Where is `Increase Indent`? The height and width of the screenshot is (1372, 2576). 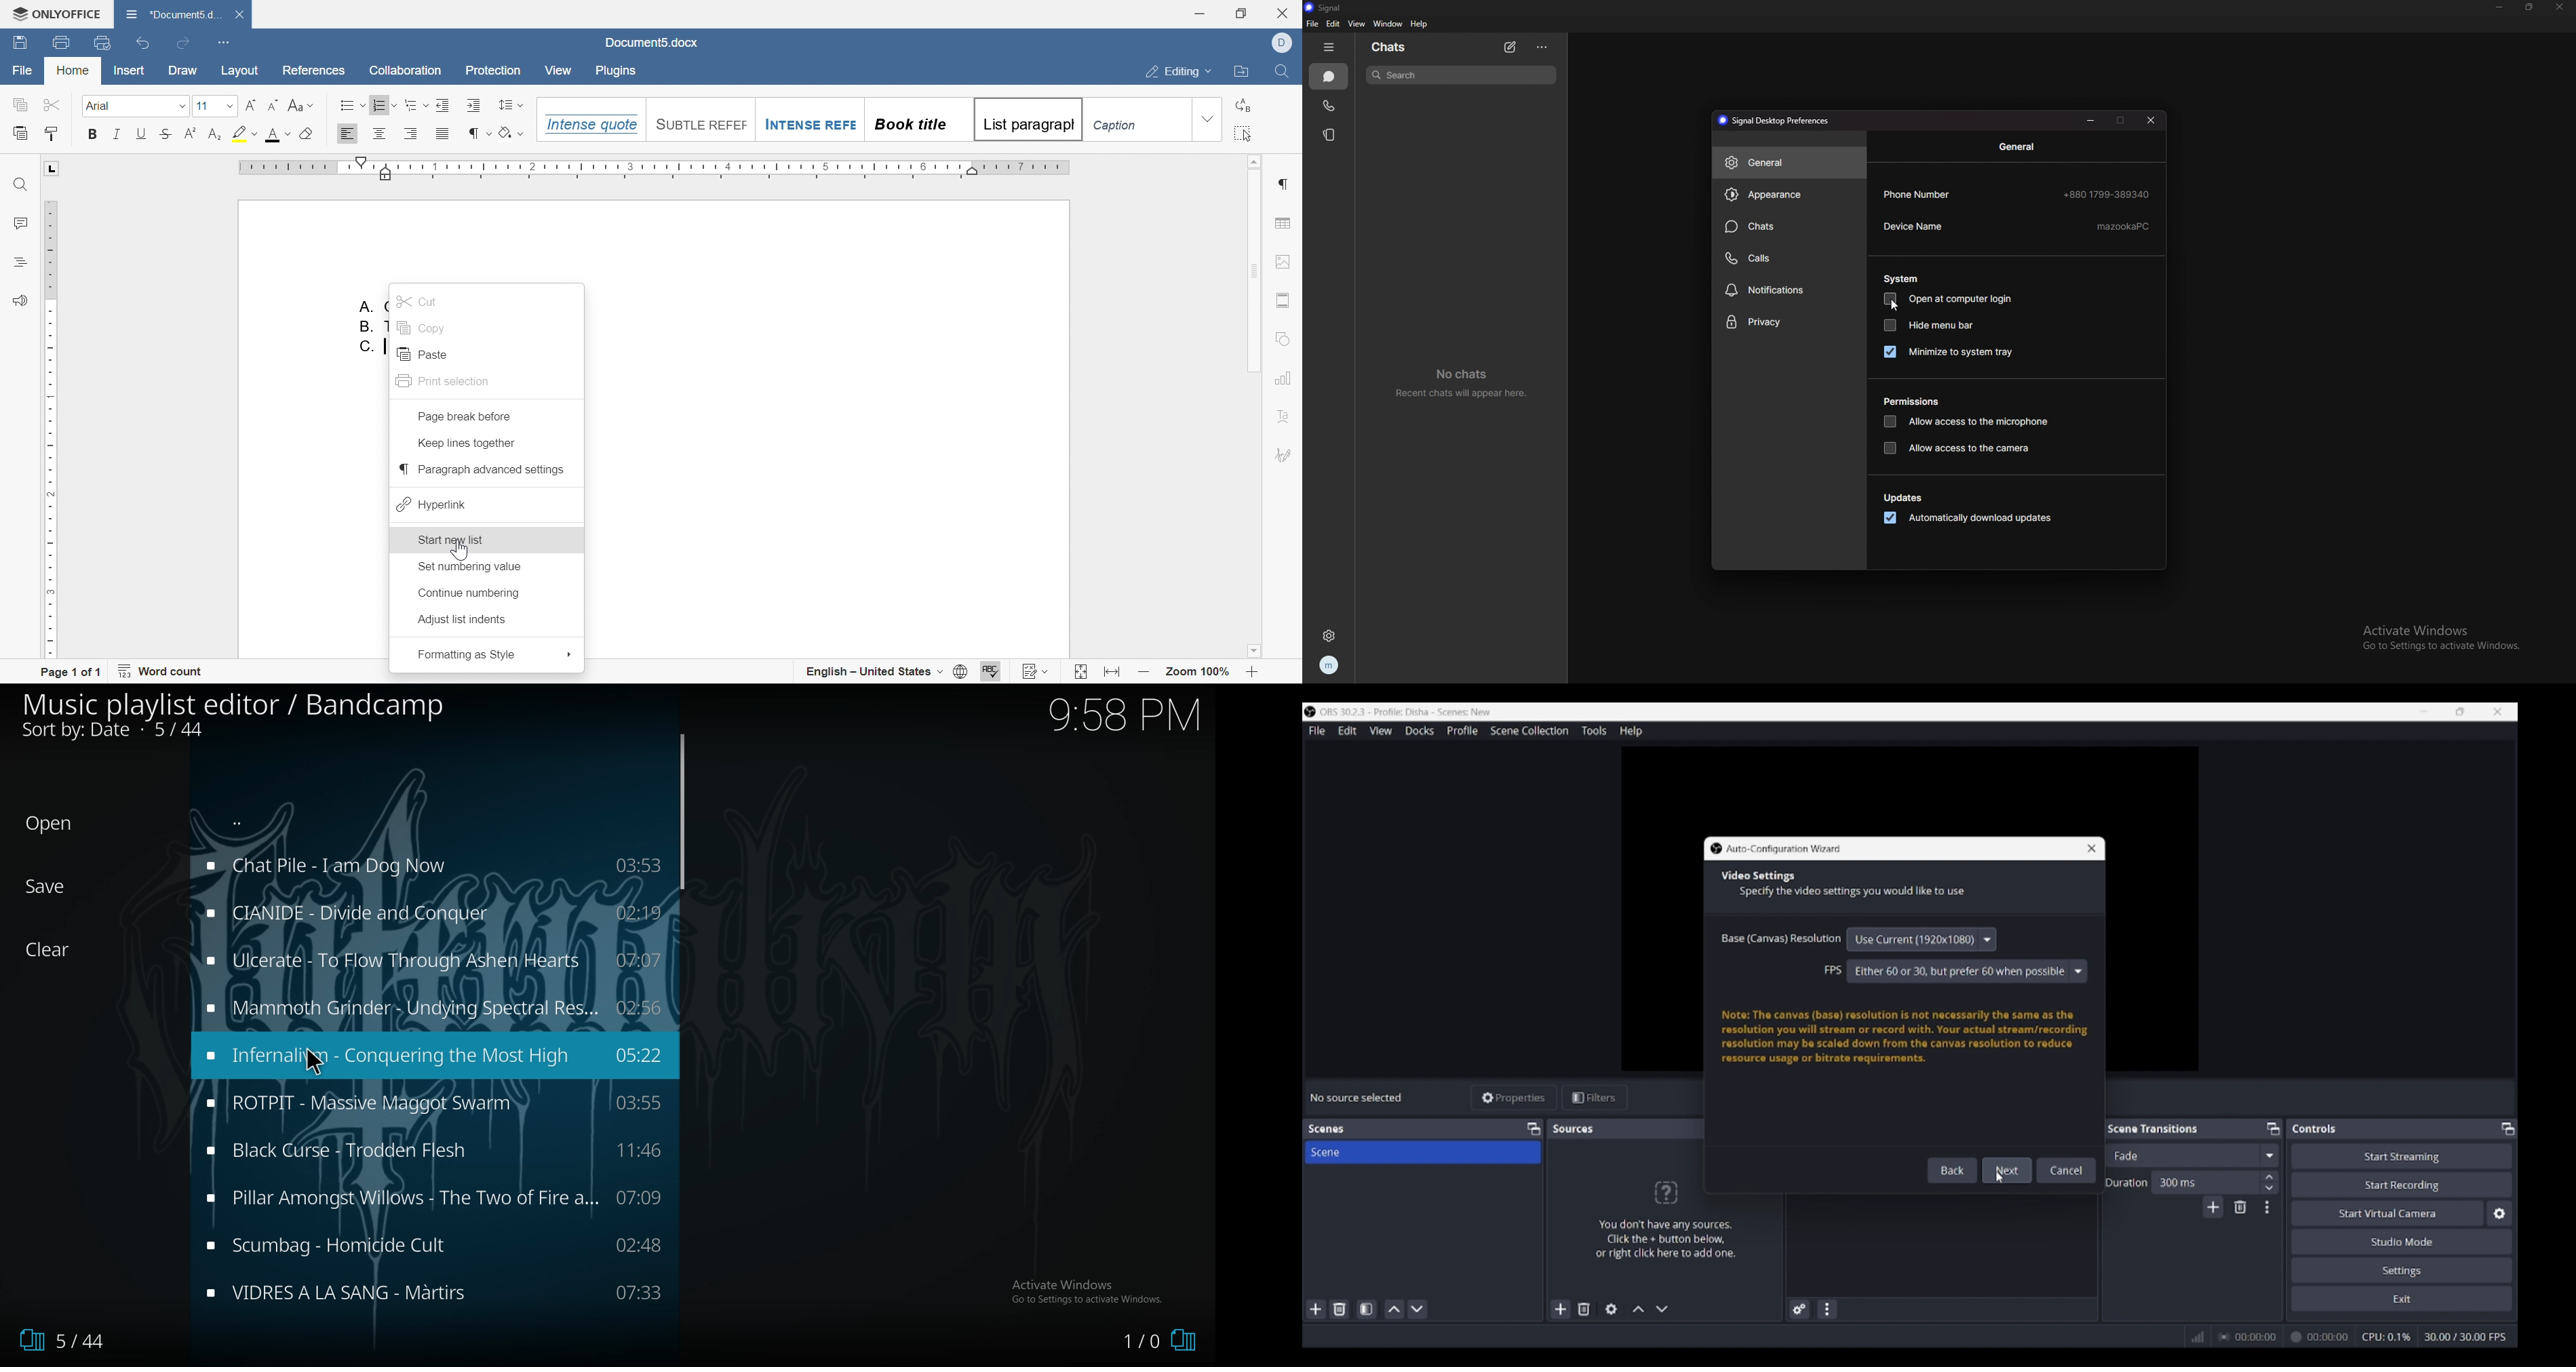 Increase Indent is located at coordinates (442, 104).